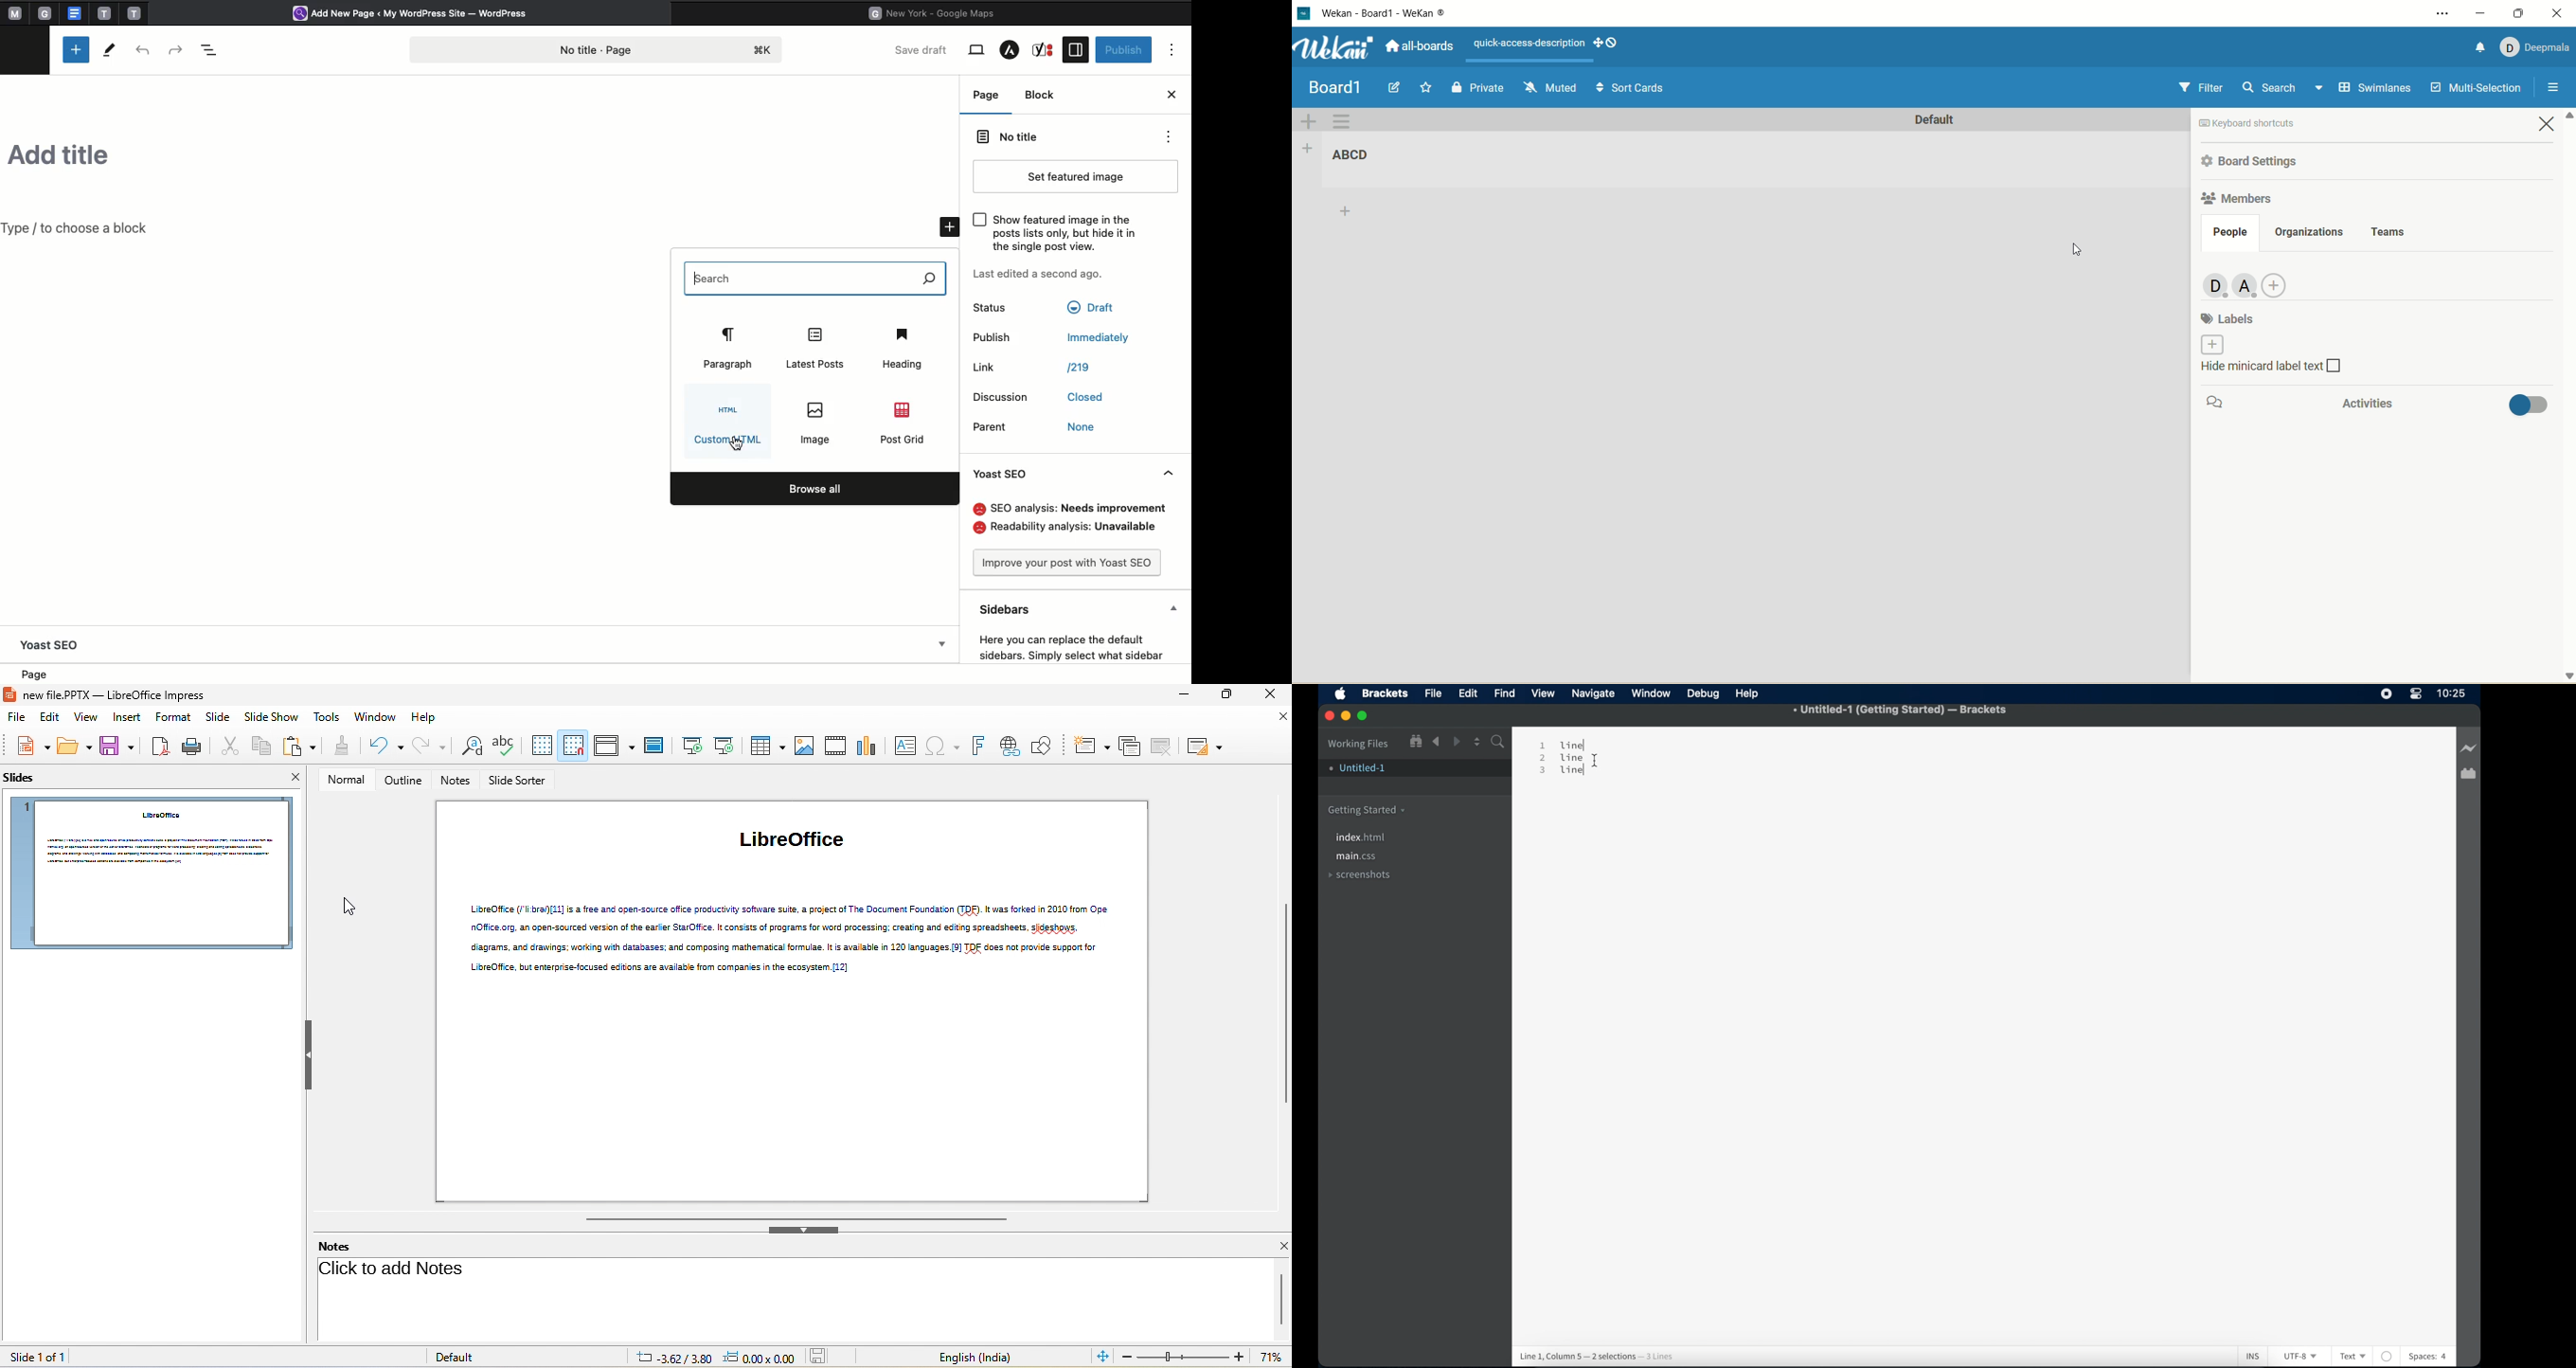 The image size is (2576, 1372). I want to click on Private, so click(1478, 86).